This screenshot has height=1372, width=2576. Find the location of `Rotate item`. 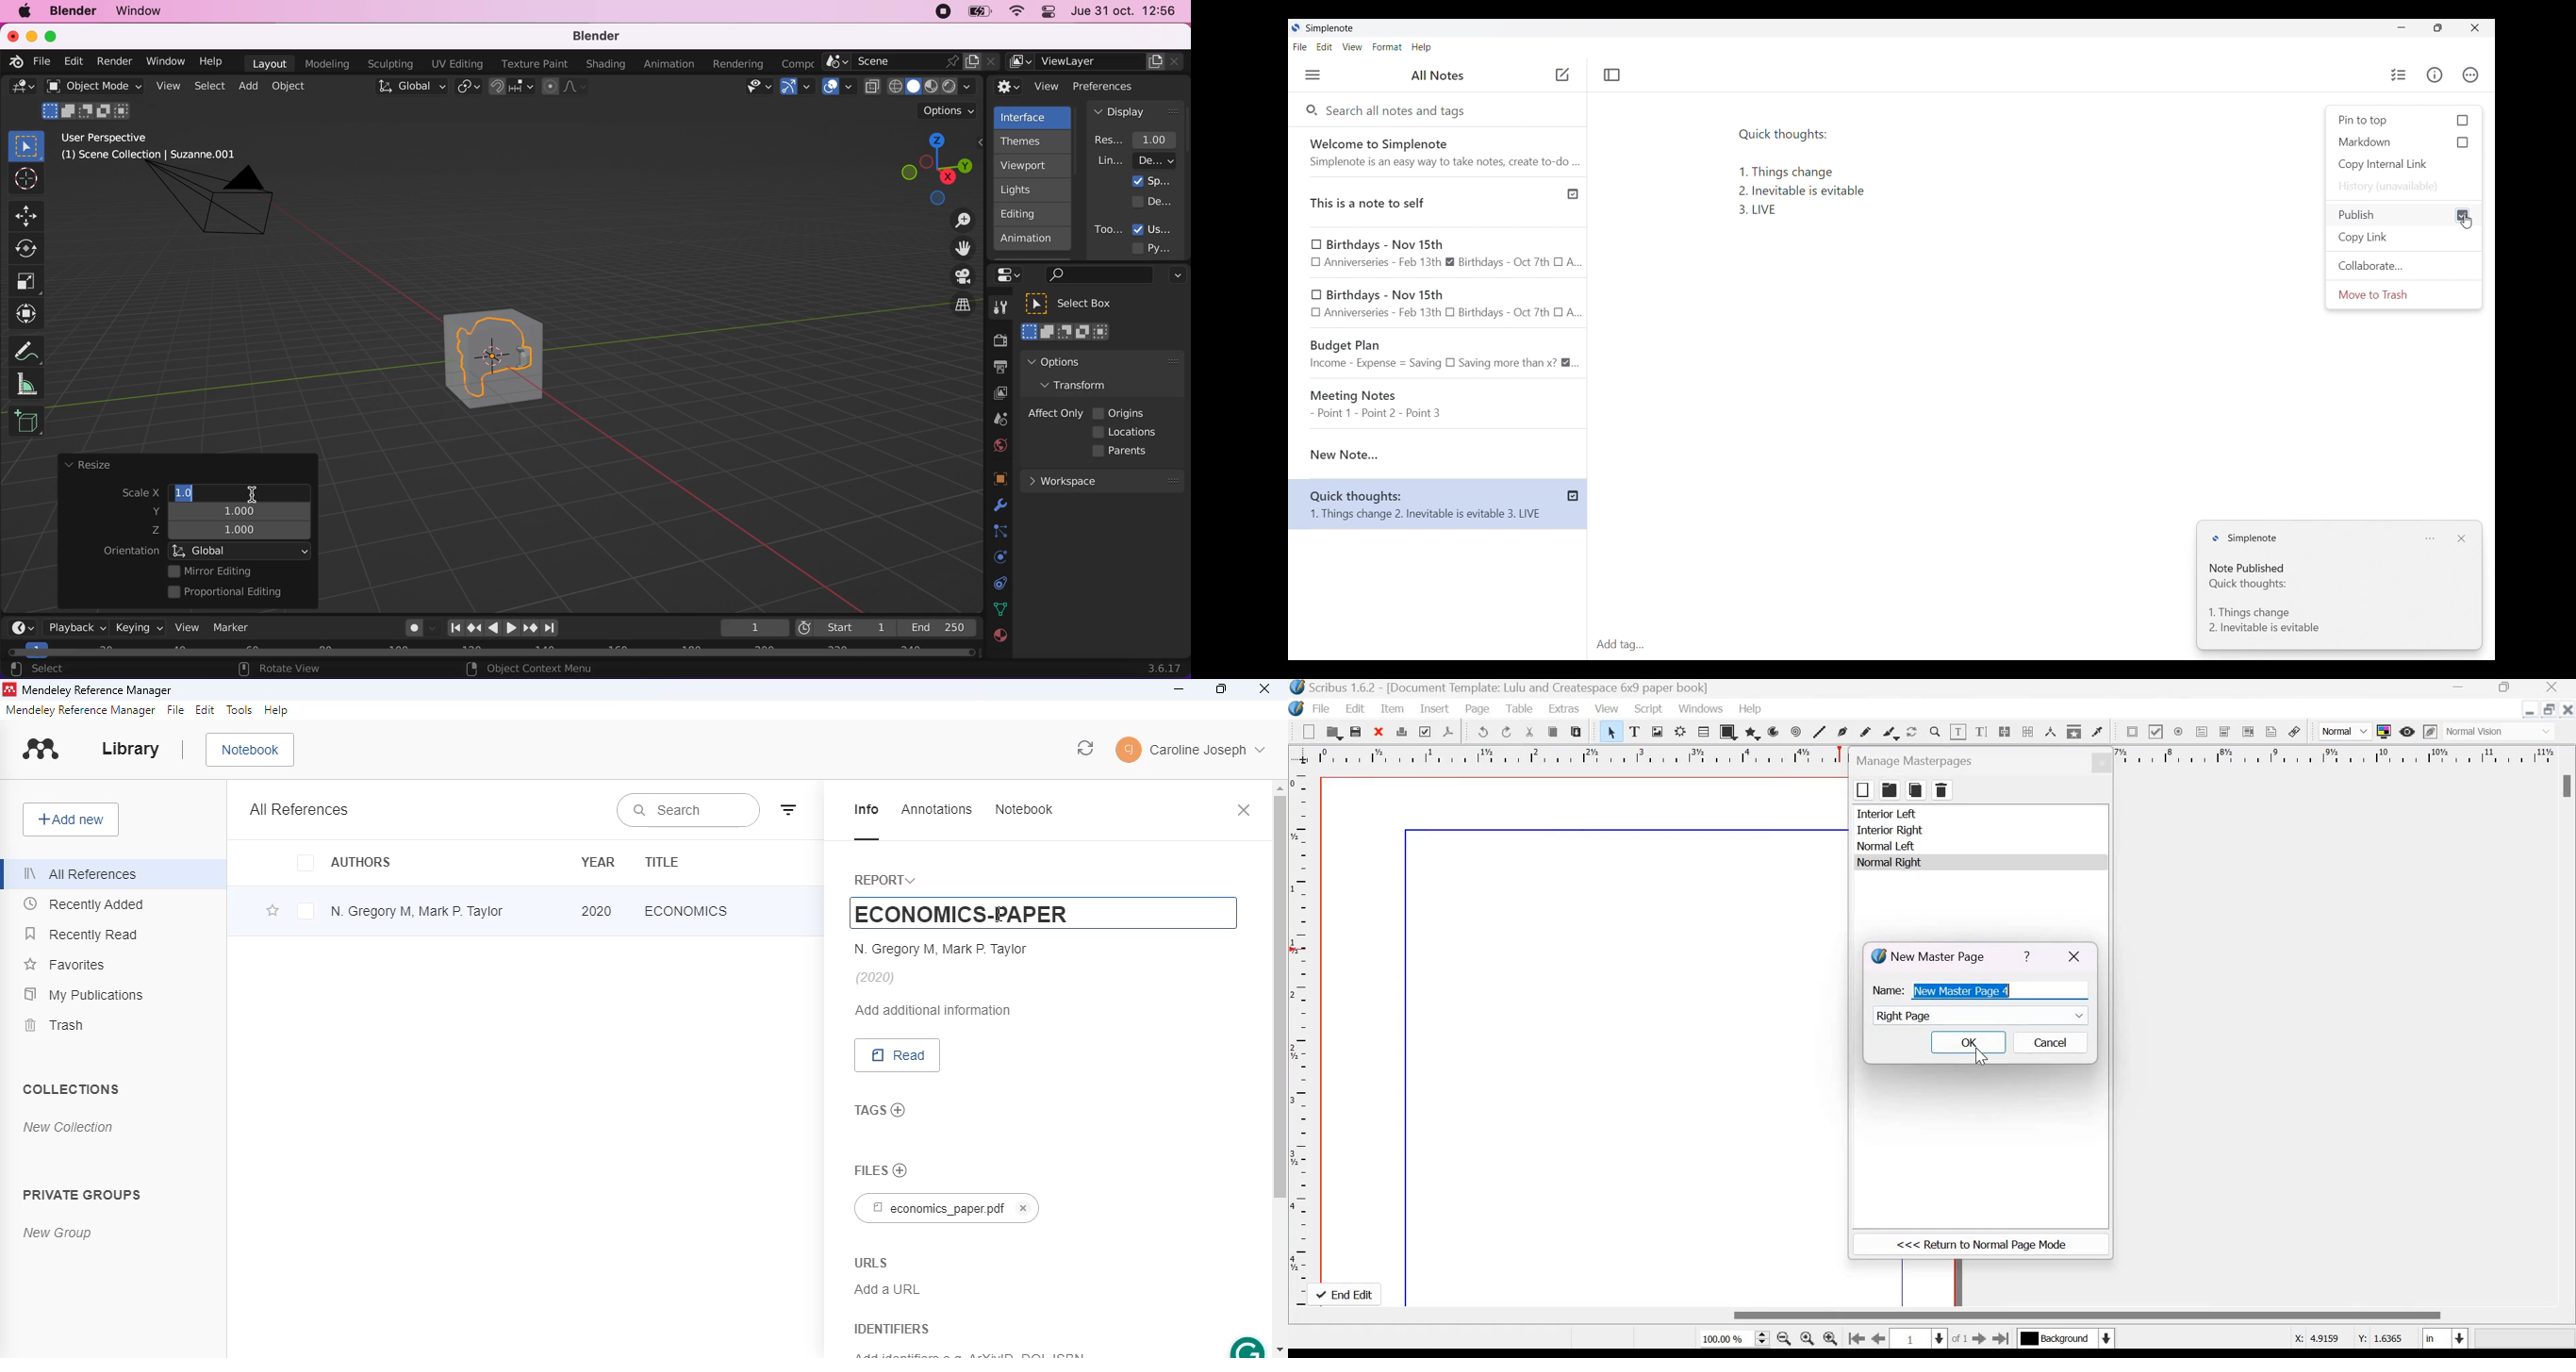

Rotate item is located at coordinates (1912, 731).